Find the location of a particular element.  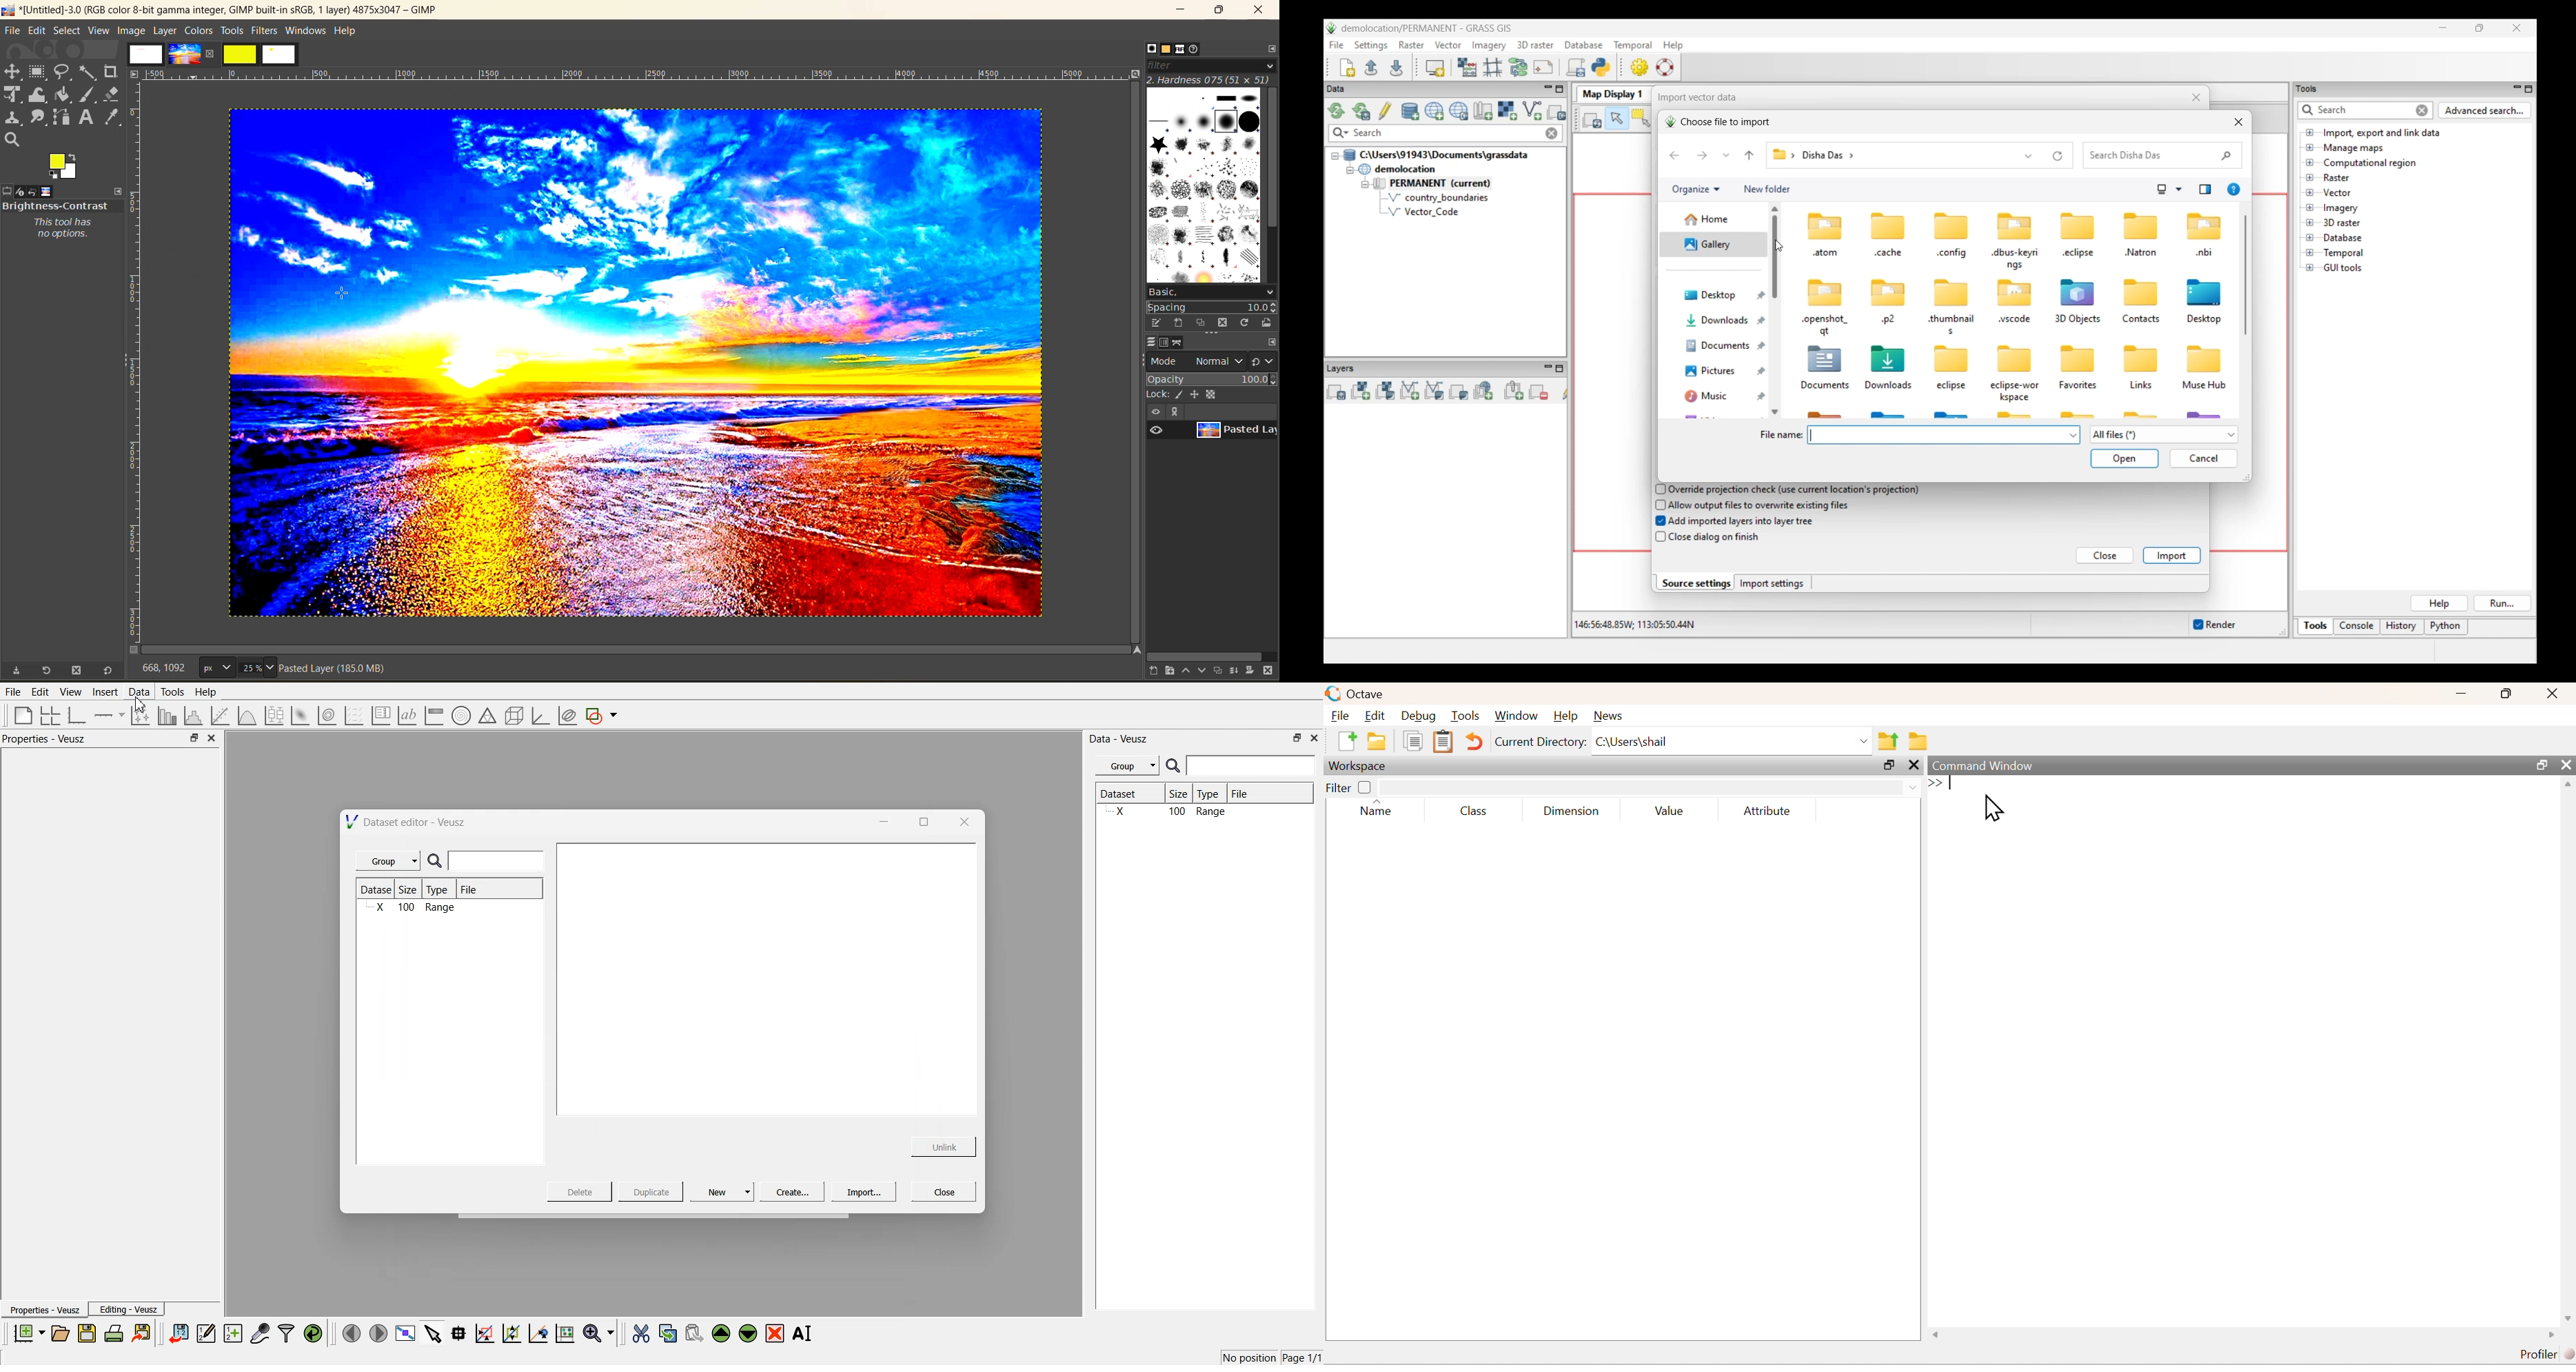

minimize is located at coordinates (1179, 10).